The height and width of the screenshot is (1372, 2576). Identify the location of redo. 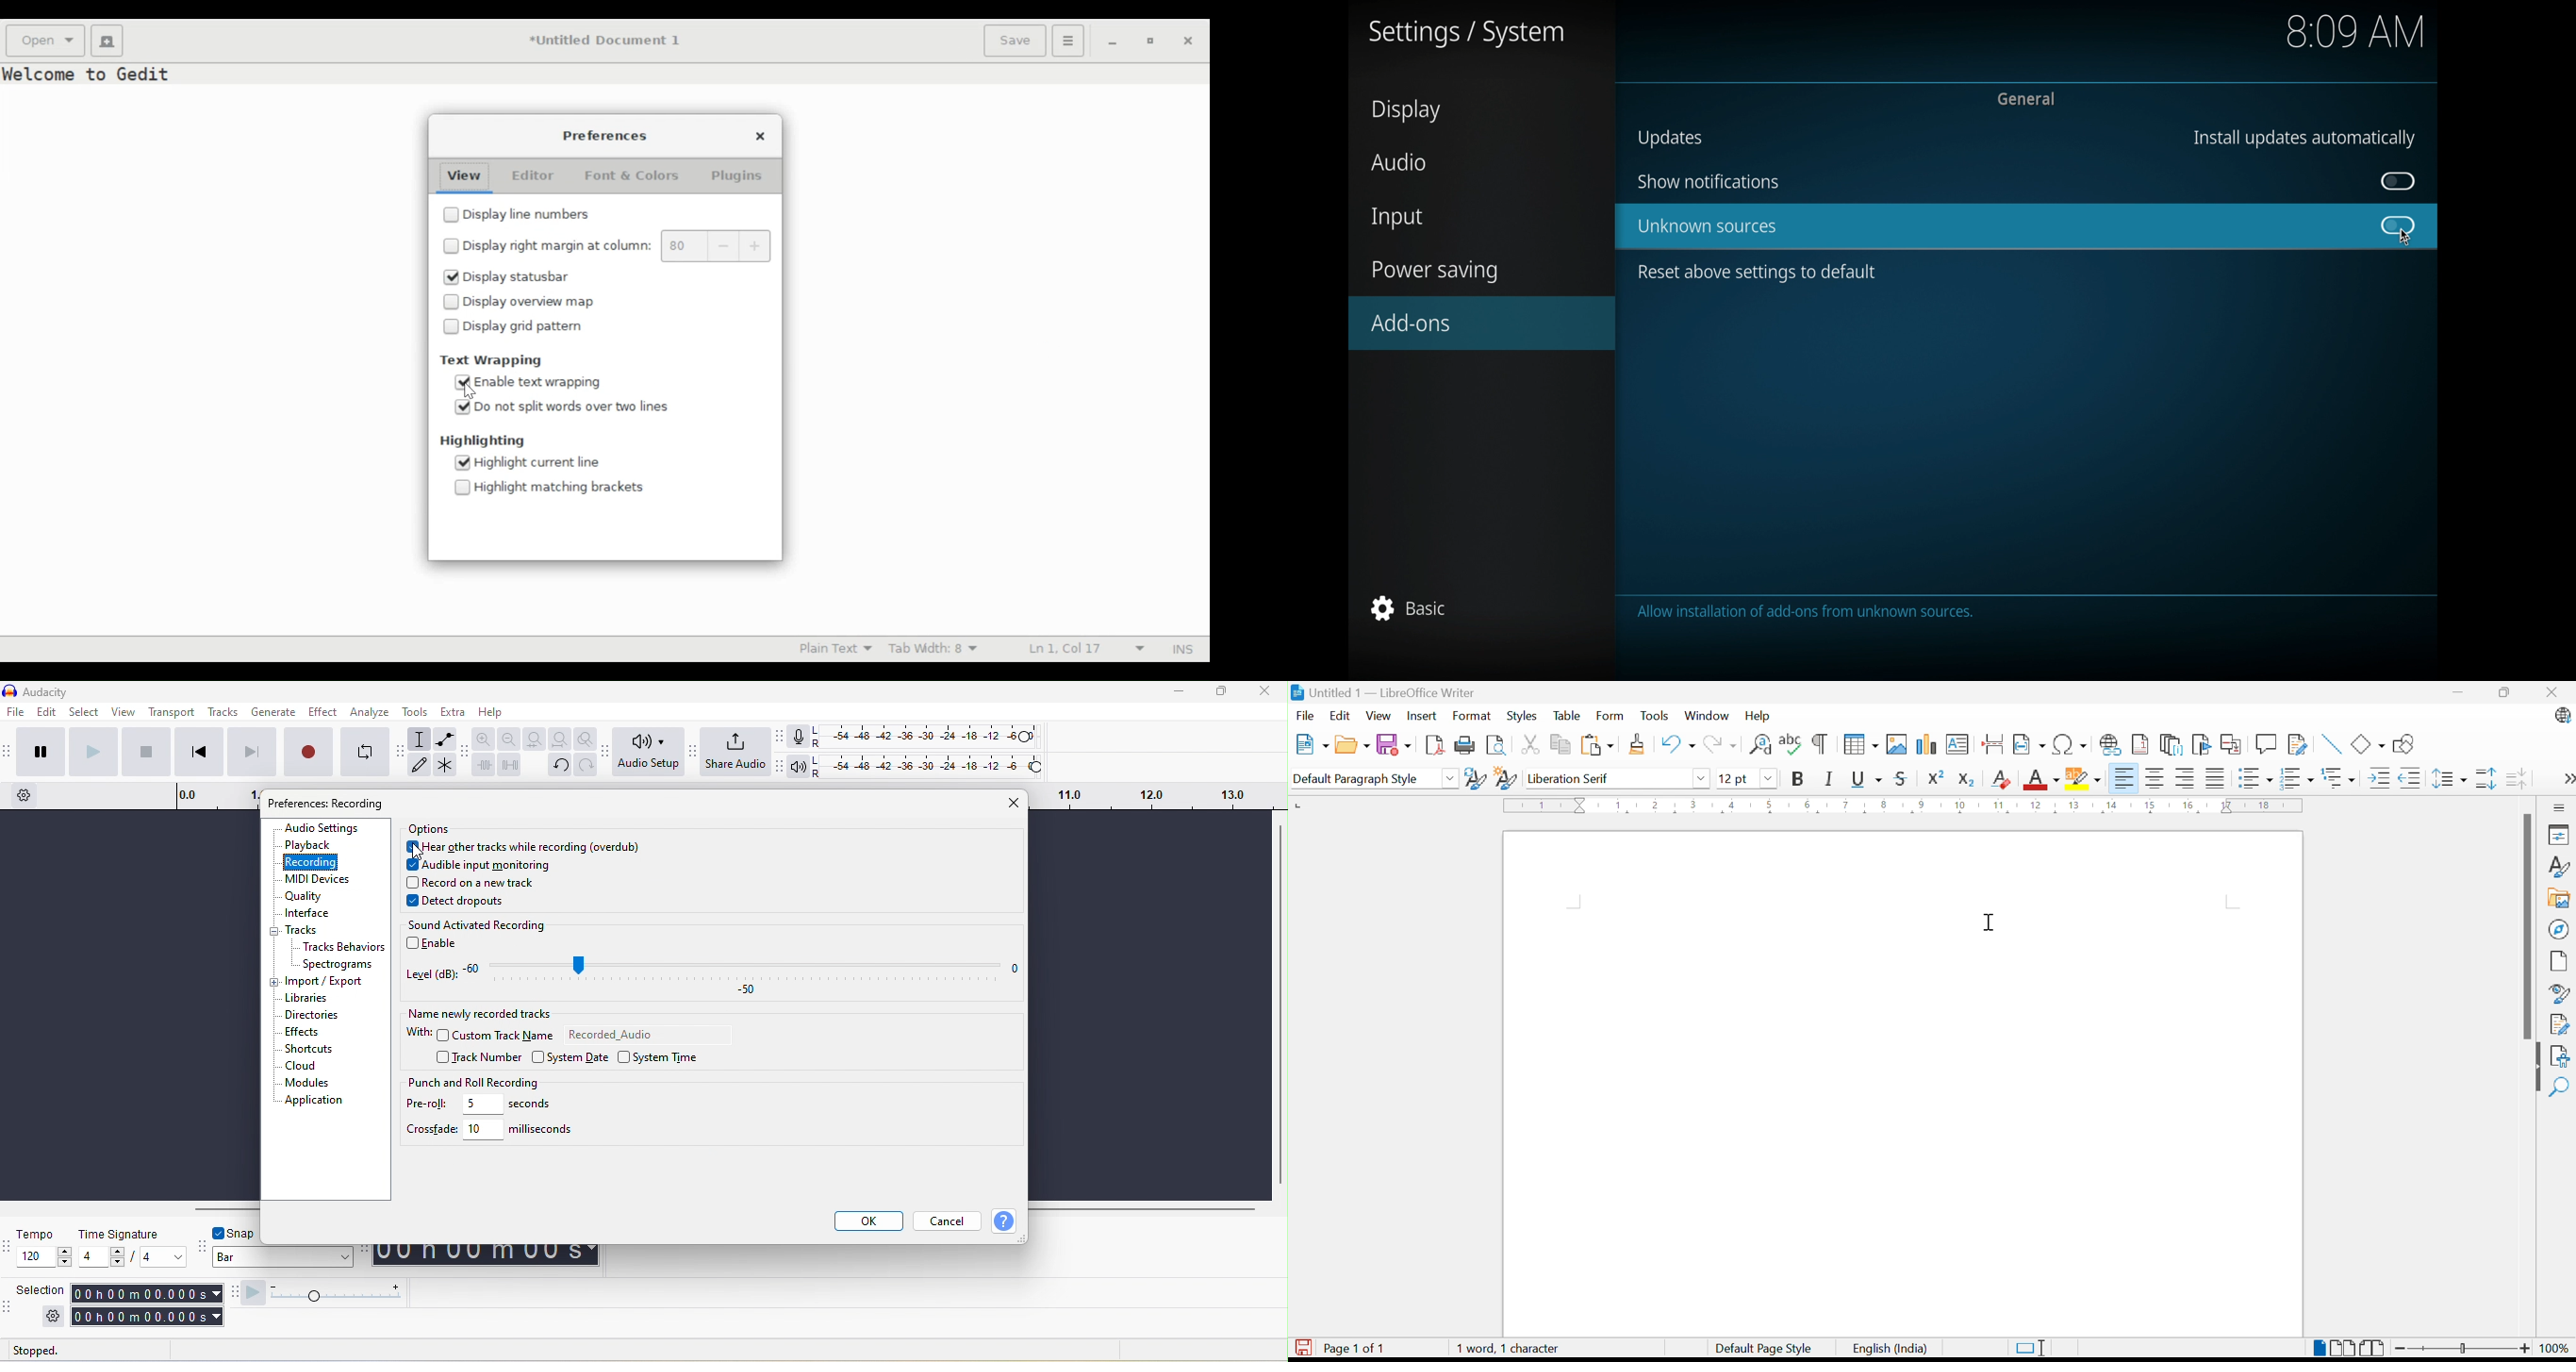
(586, 766).